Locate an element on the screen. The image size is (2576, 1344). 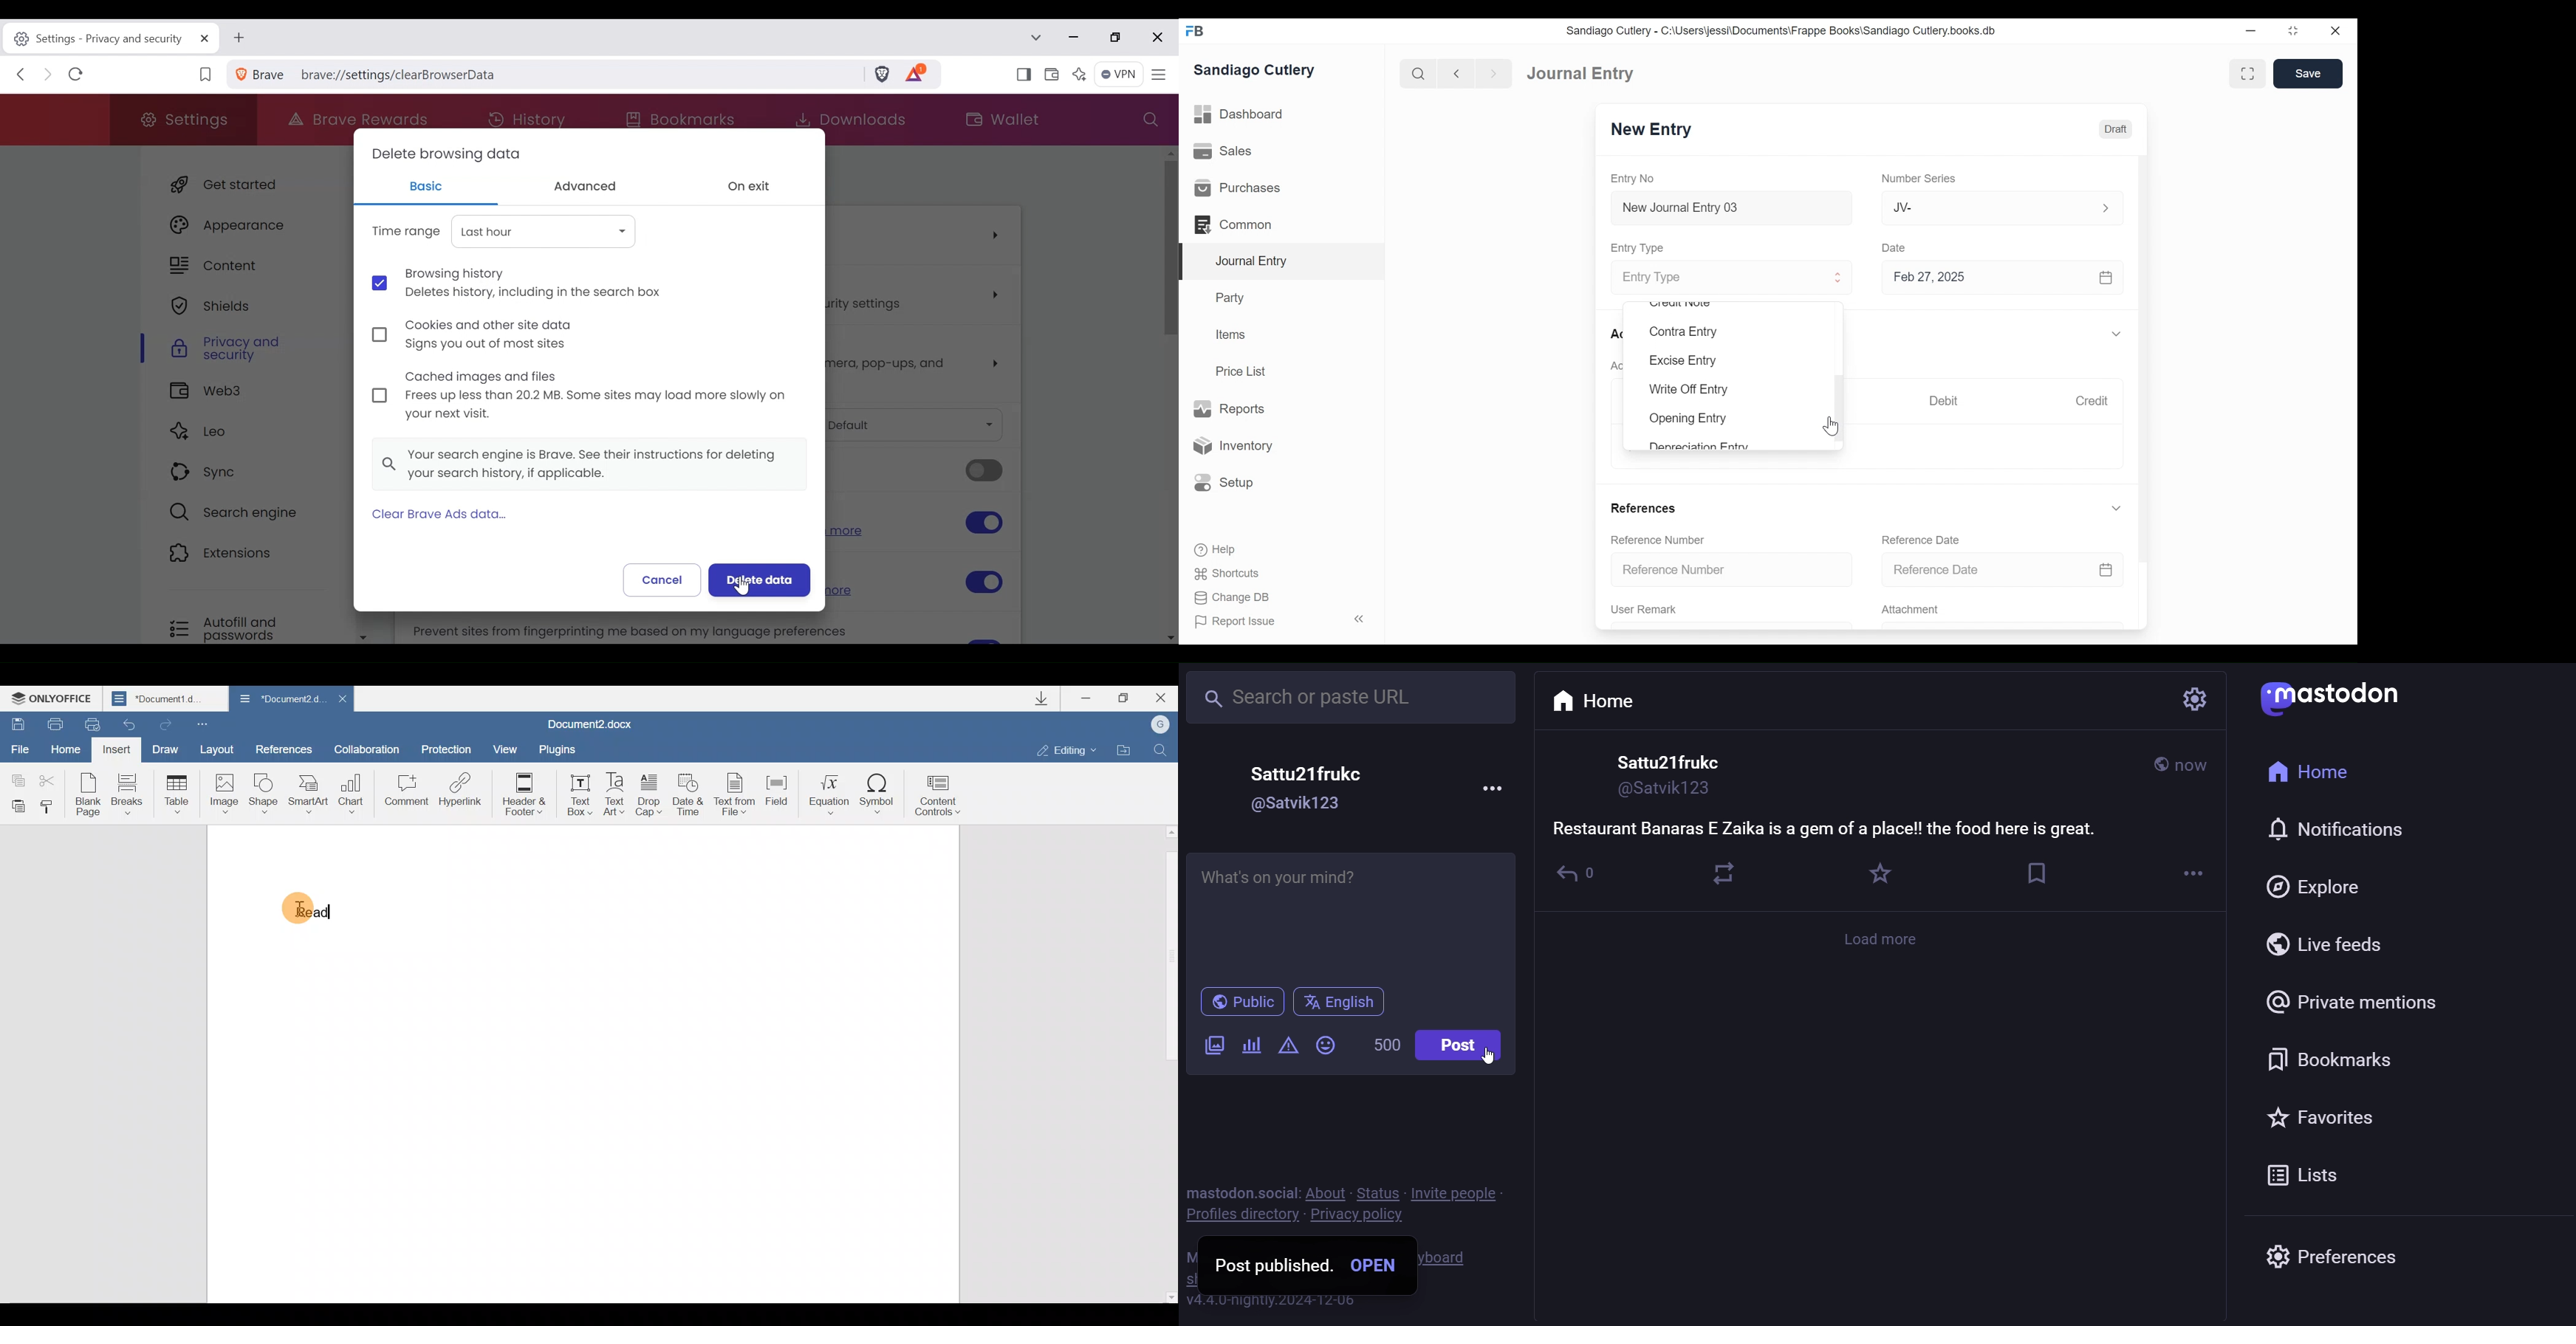
Change DB is located at coordinates (1231, 598).